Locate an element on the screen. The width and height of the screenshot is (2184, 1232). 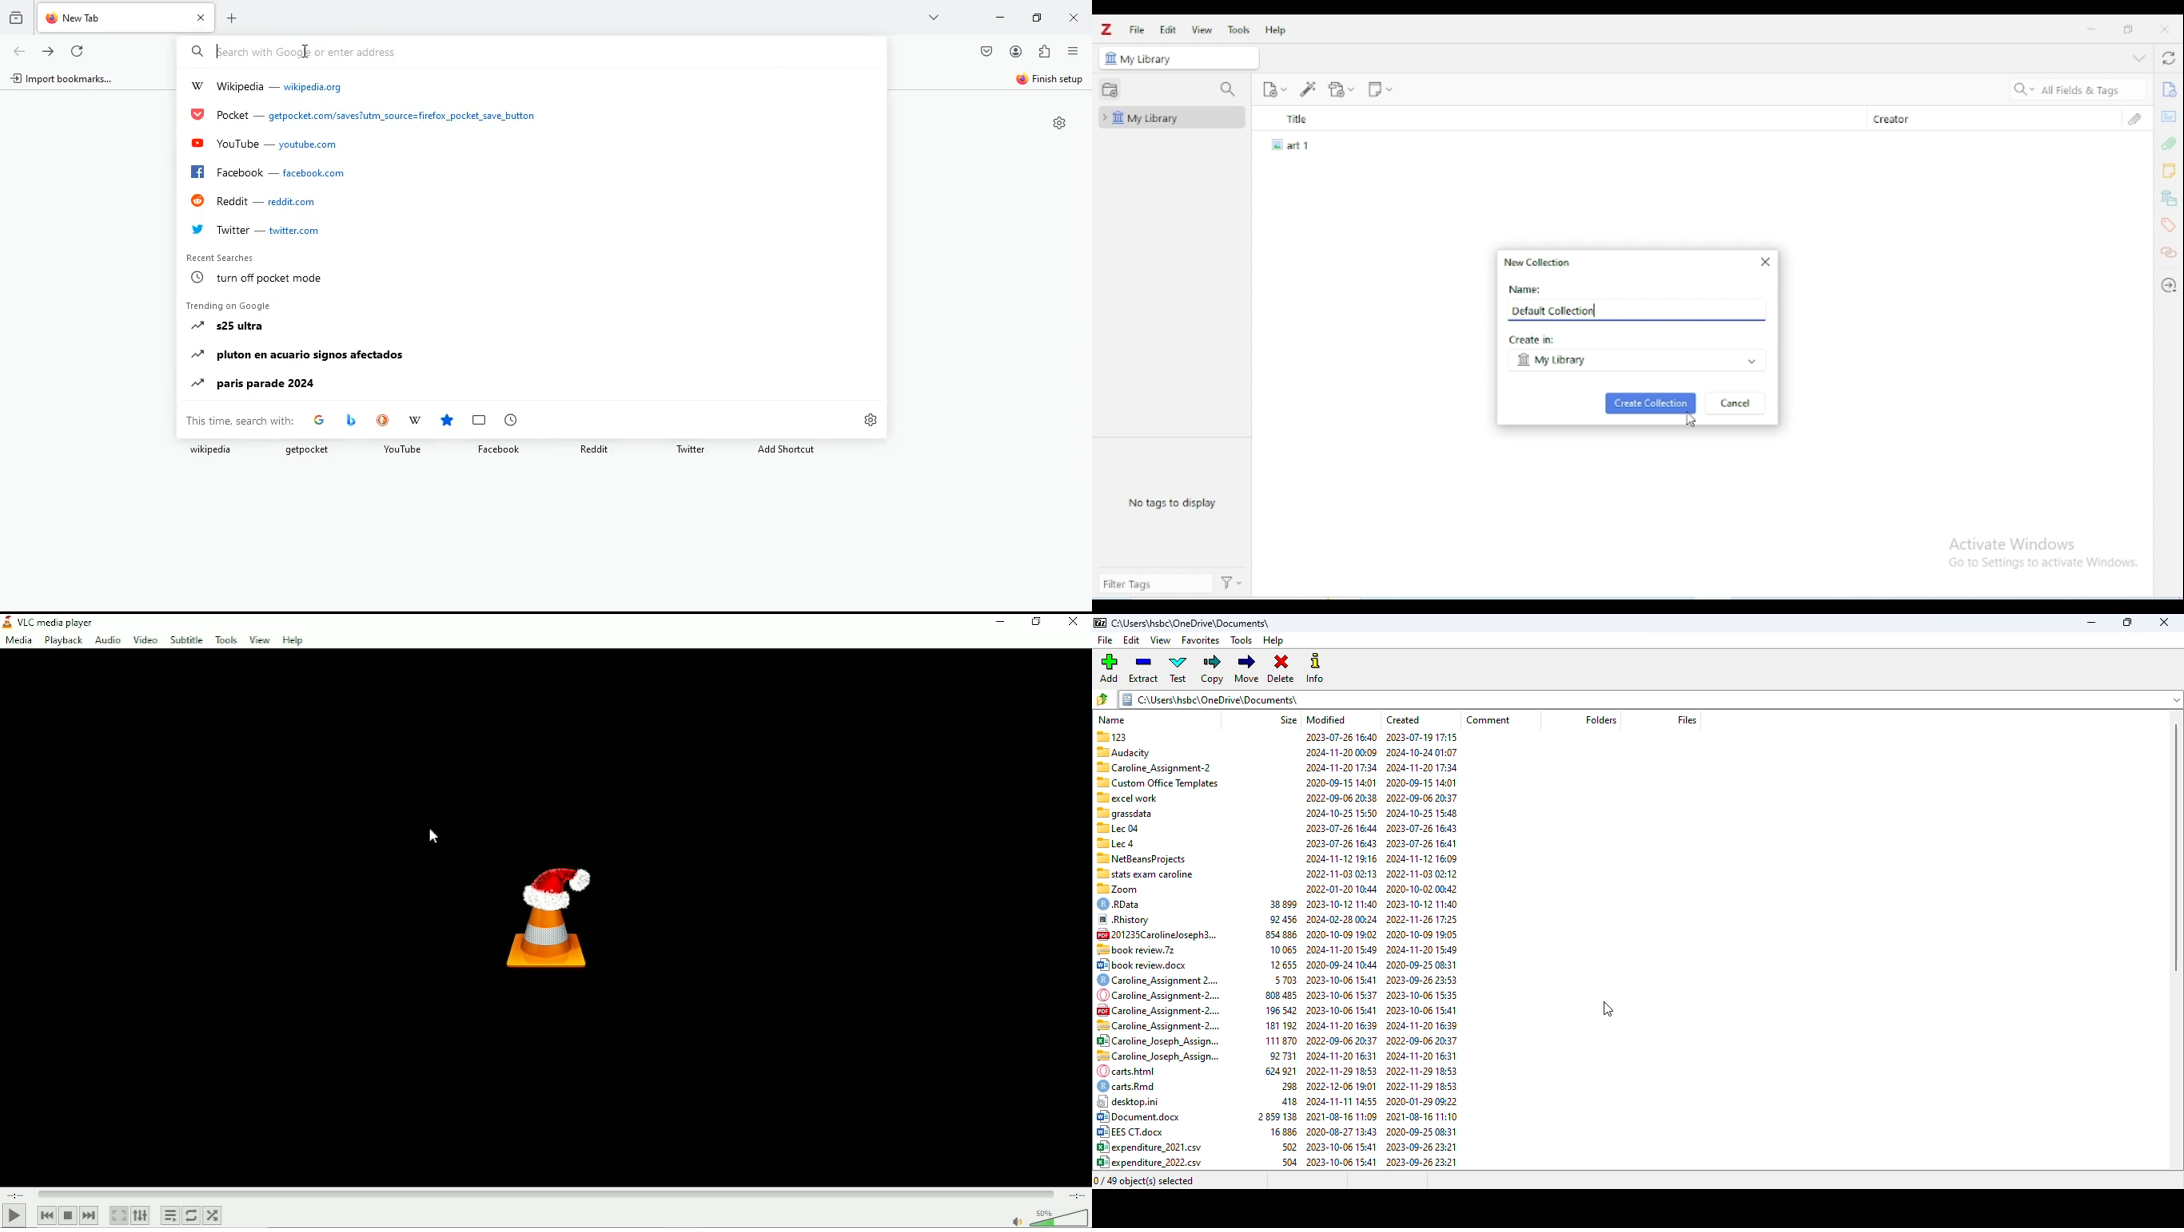
close is located at coordinates (1766, 261).